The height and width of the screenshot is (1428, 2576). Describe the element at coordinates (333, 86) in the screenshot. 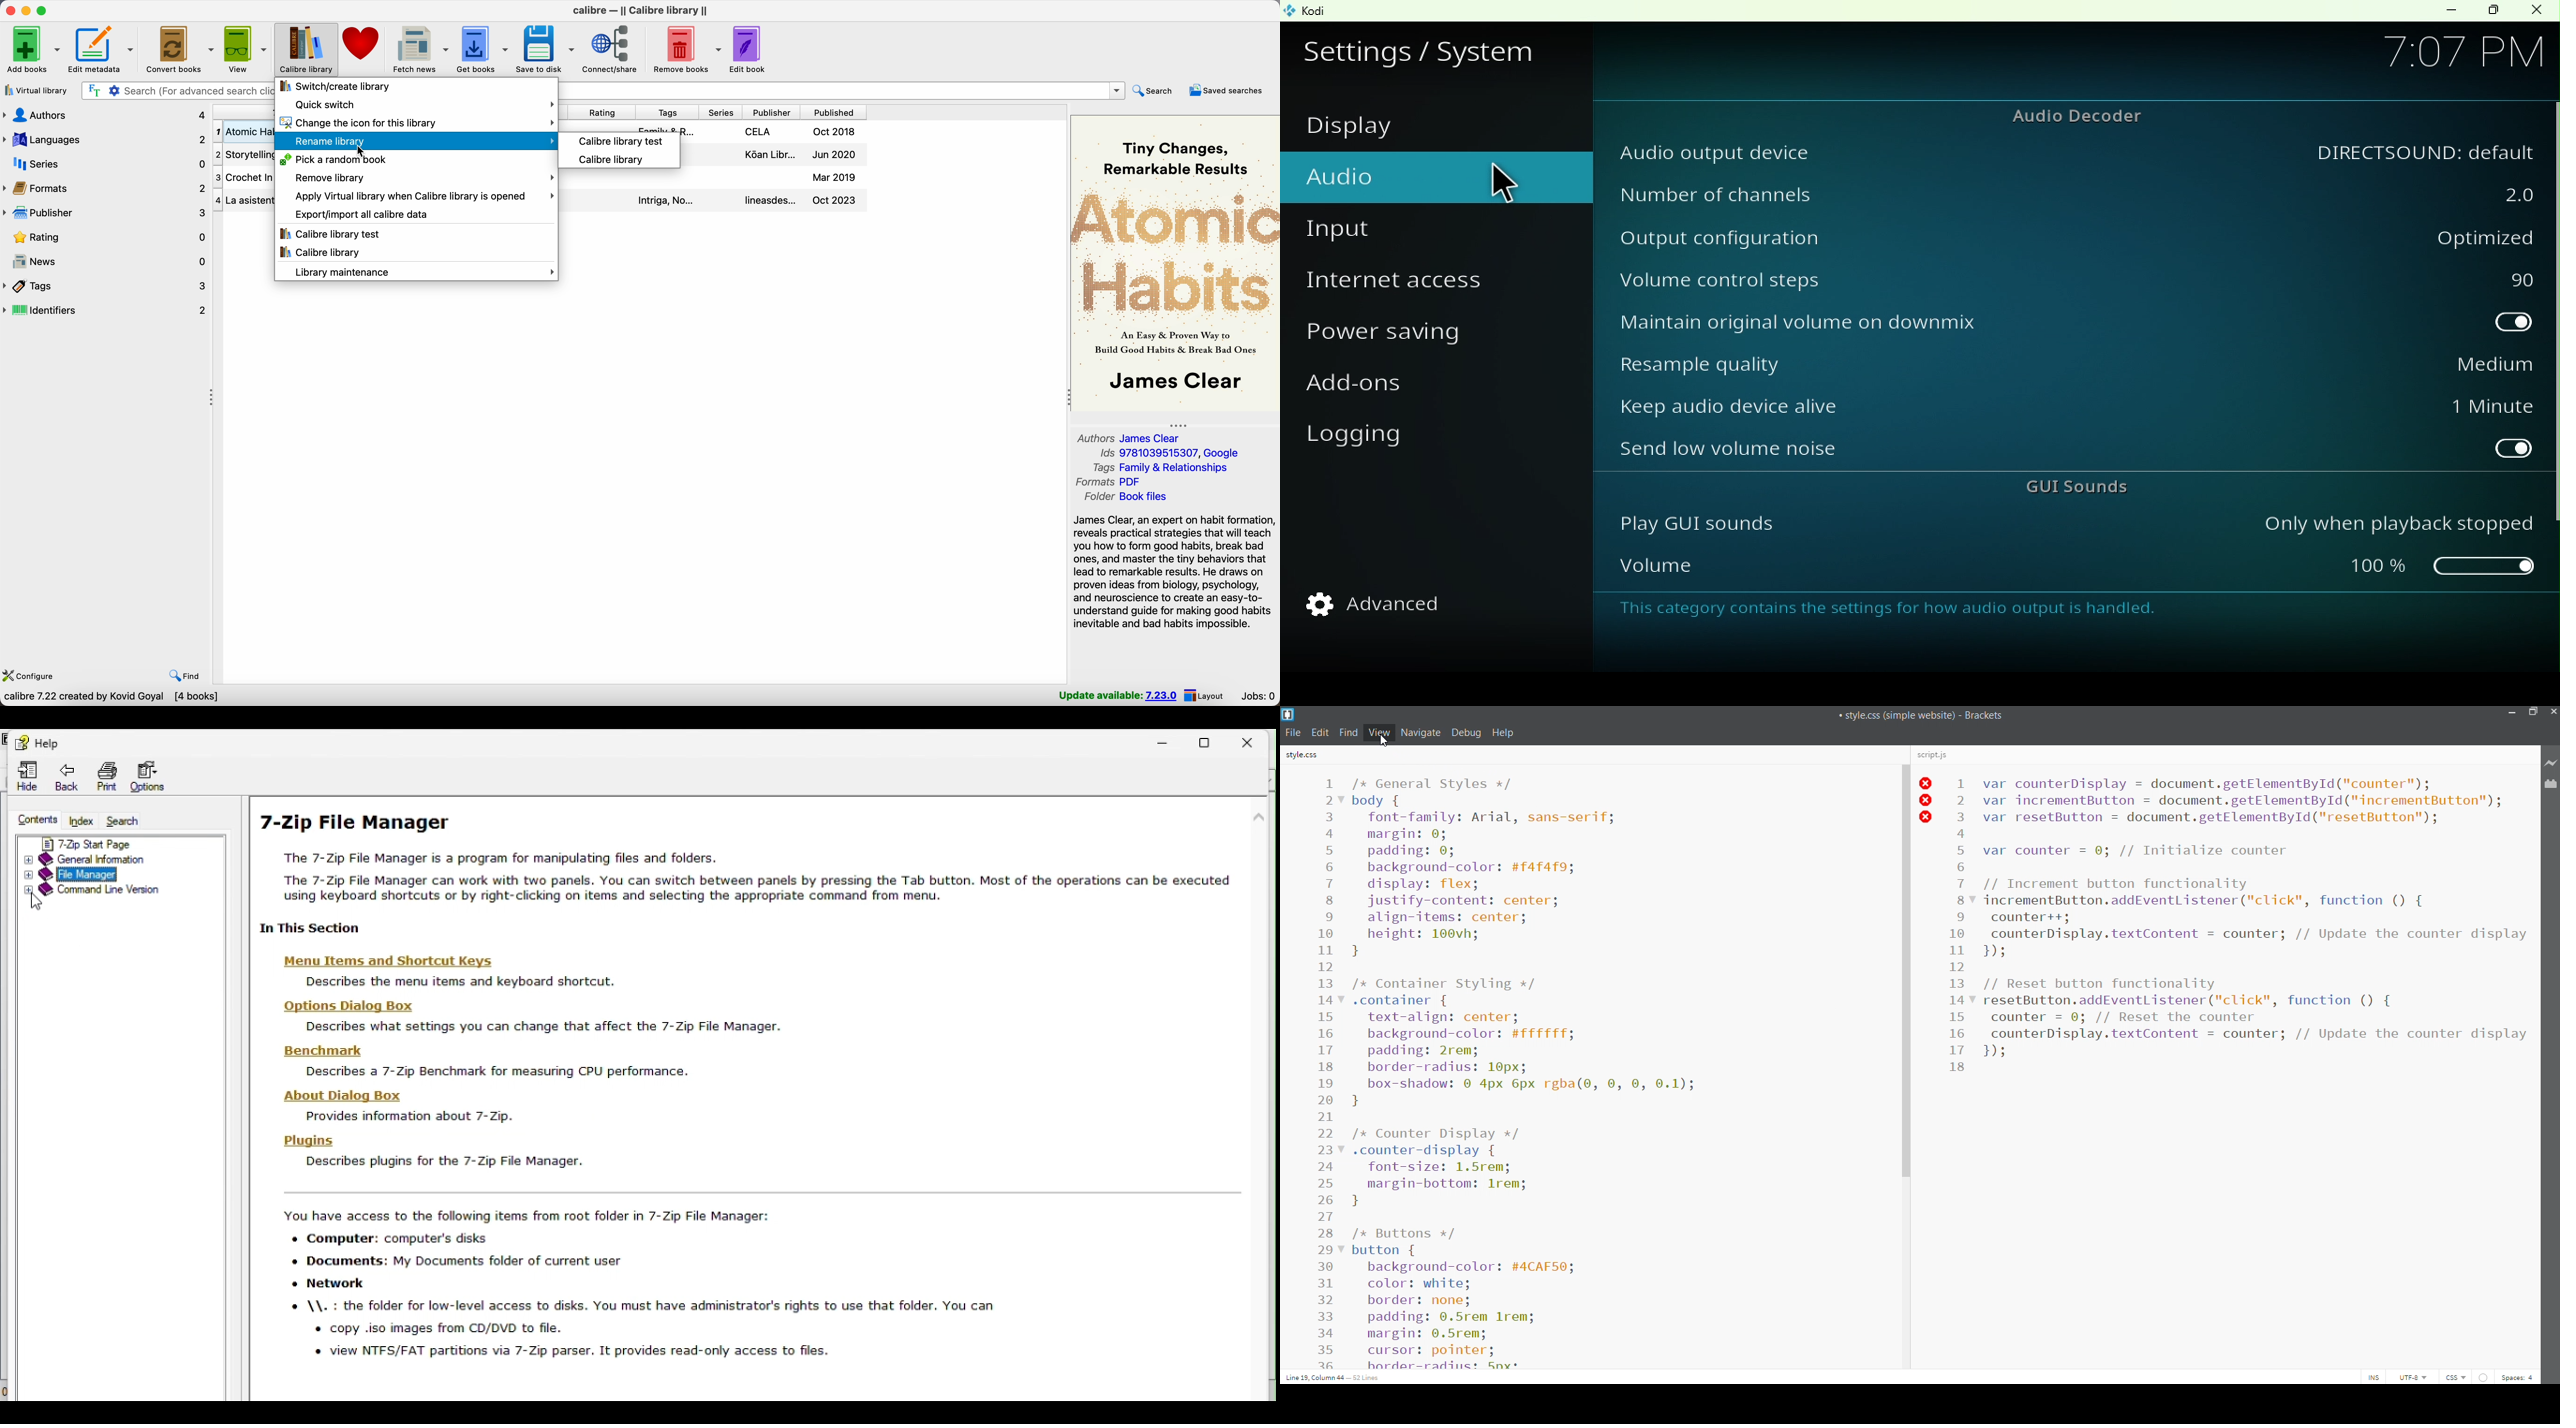

I see `switch/create library` at that location.